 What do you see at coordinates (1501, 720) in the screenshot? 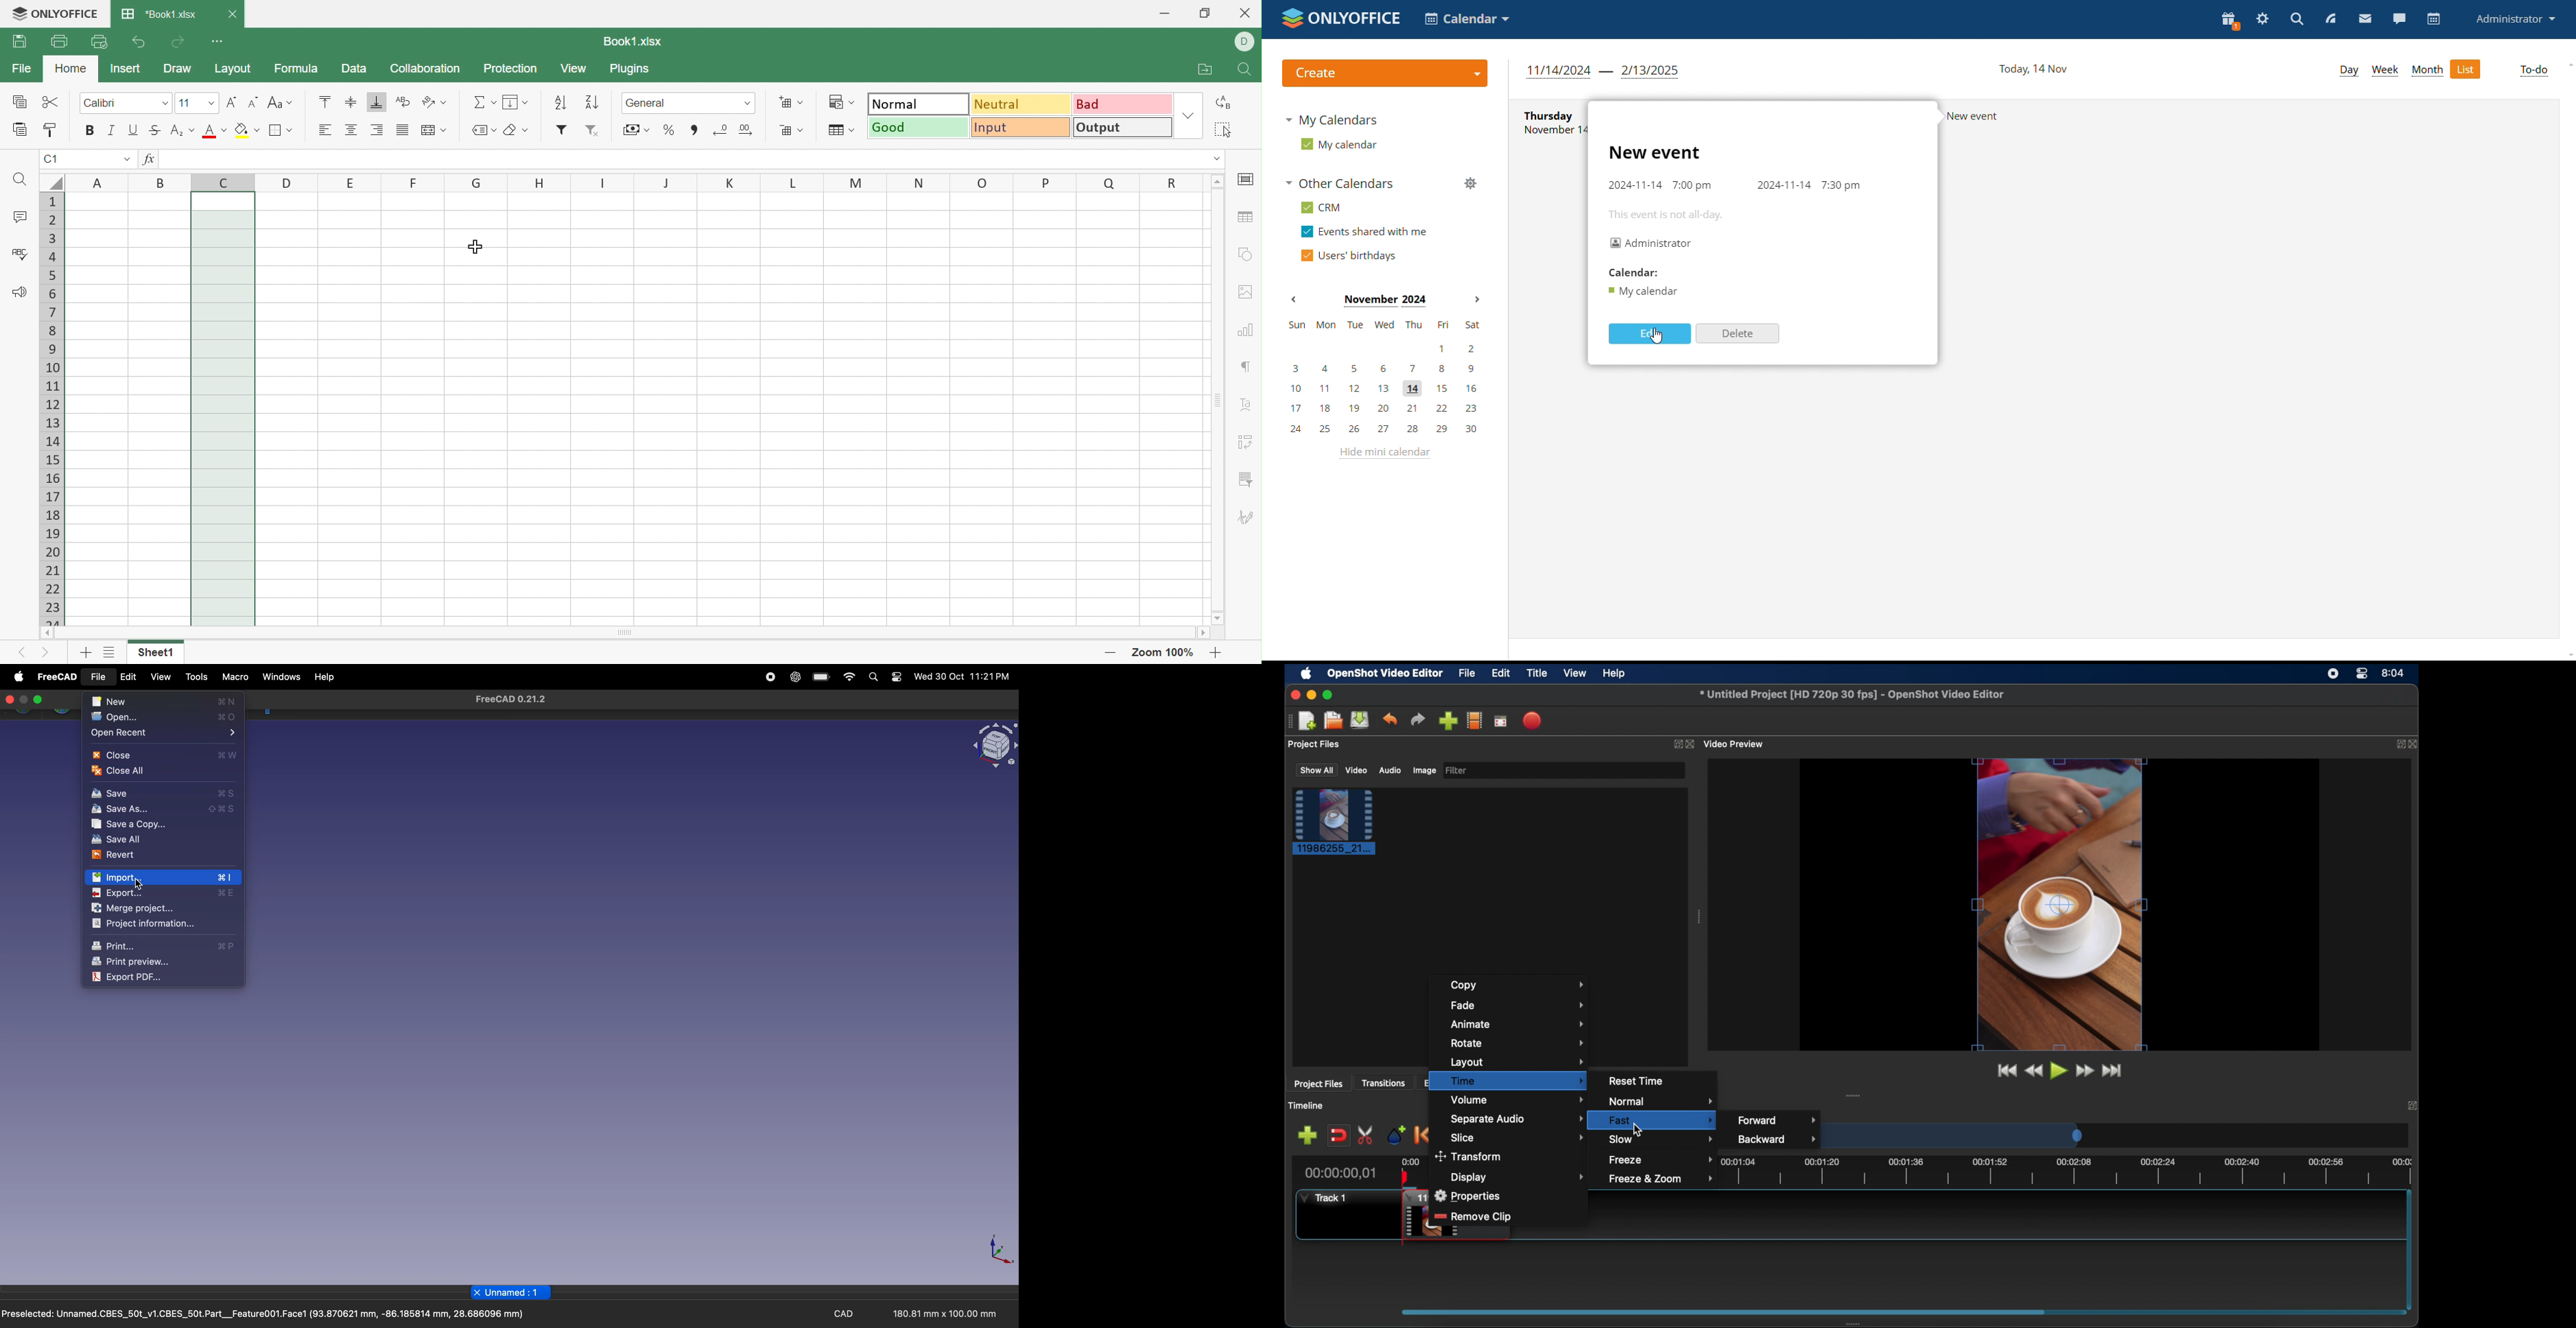
I see `full screen` at bounding box center [1501, 720].